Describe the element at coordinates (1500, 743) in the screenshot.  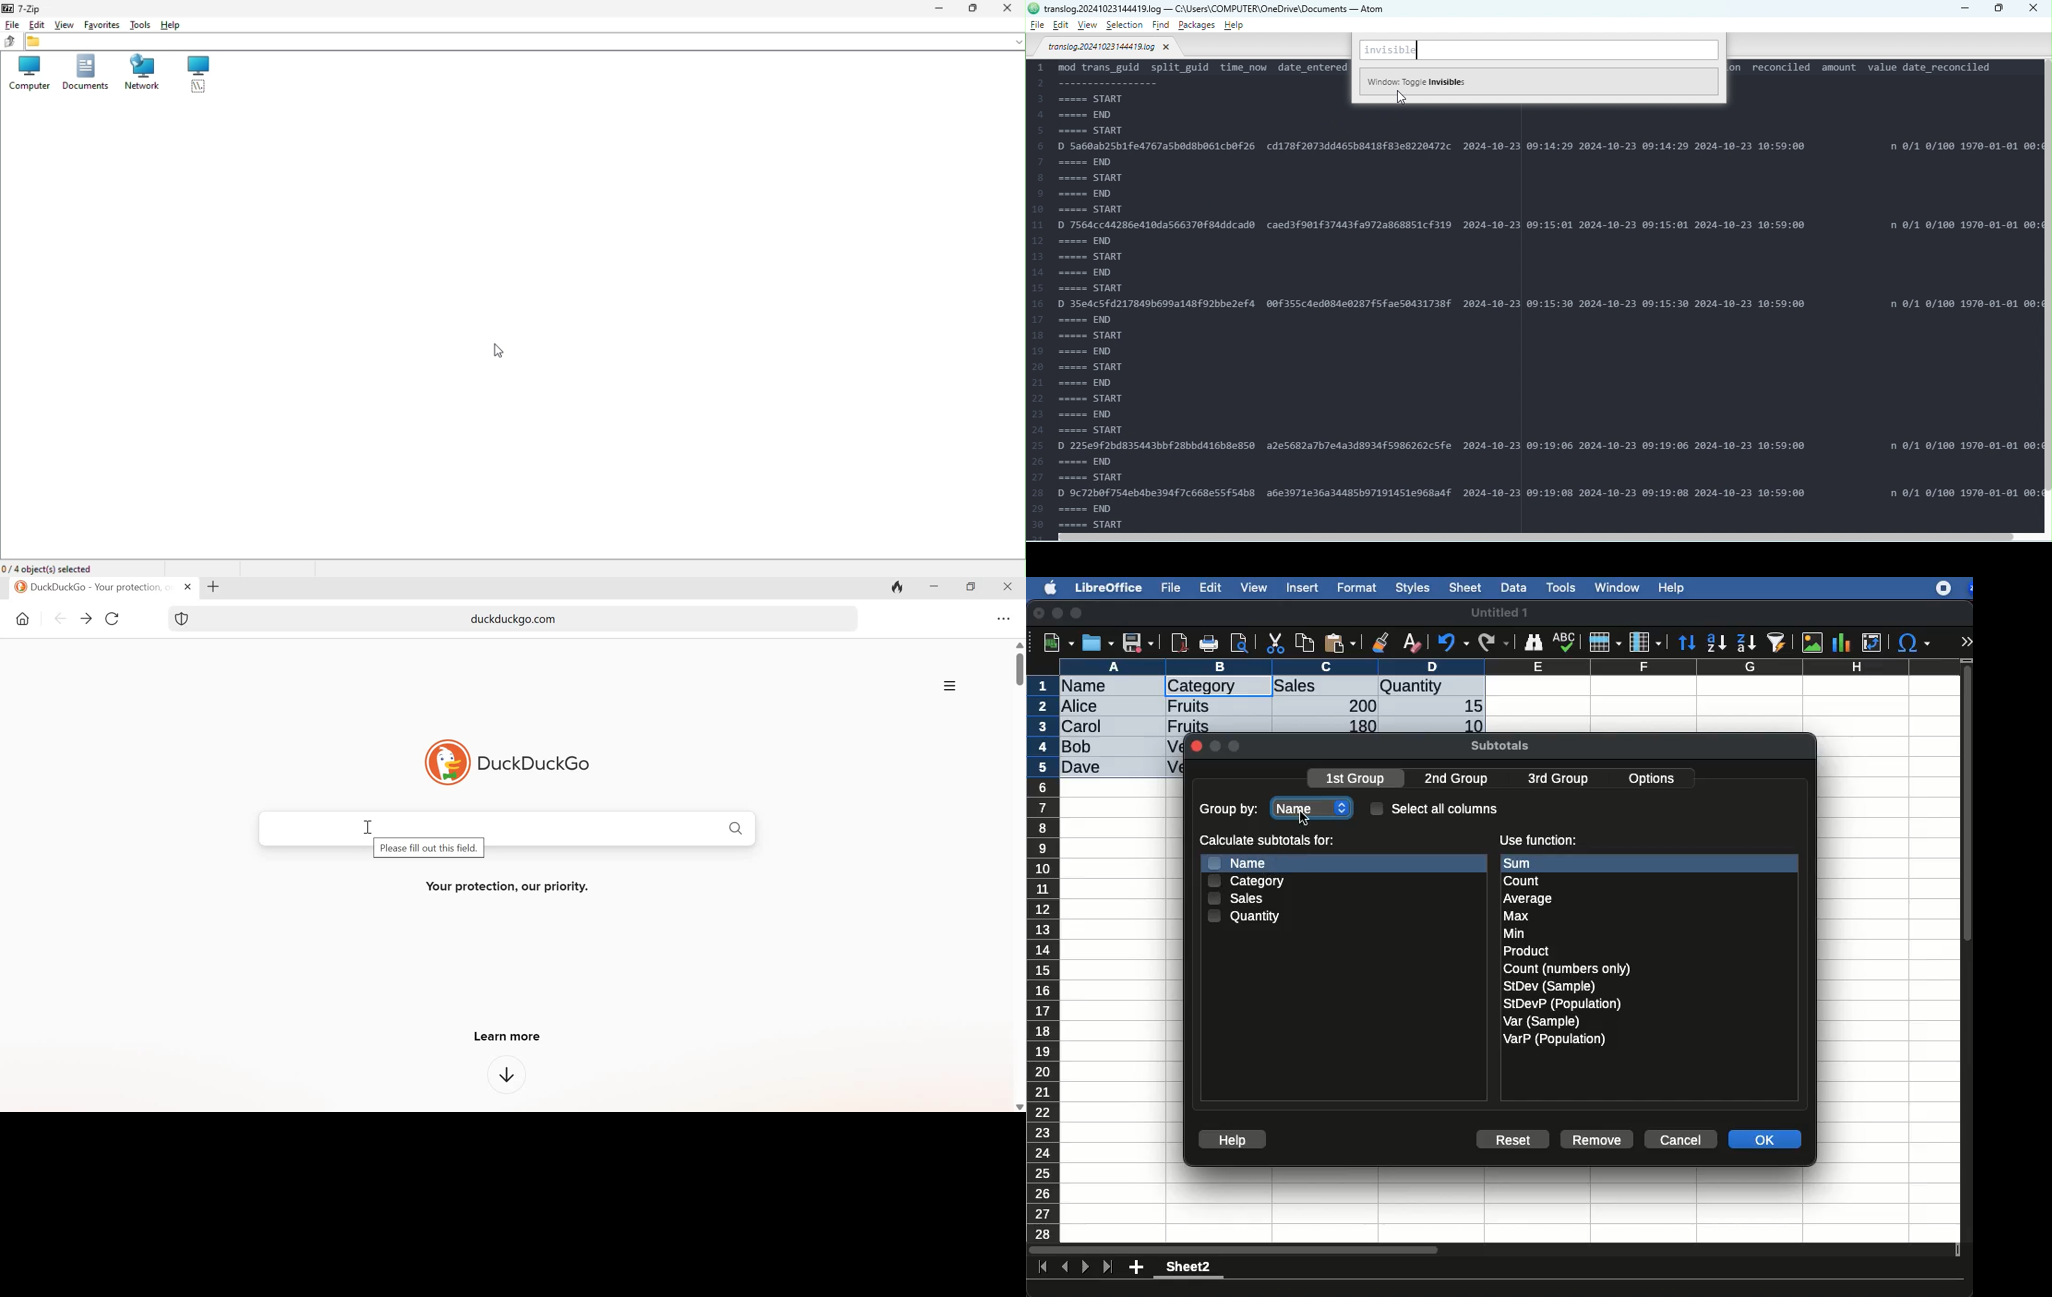
I see `subtotals` at that location.